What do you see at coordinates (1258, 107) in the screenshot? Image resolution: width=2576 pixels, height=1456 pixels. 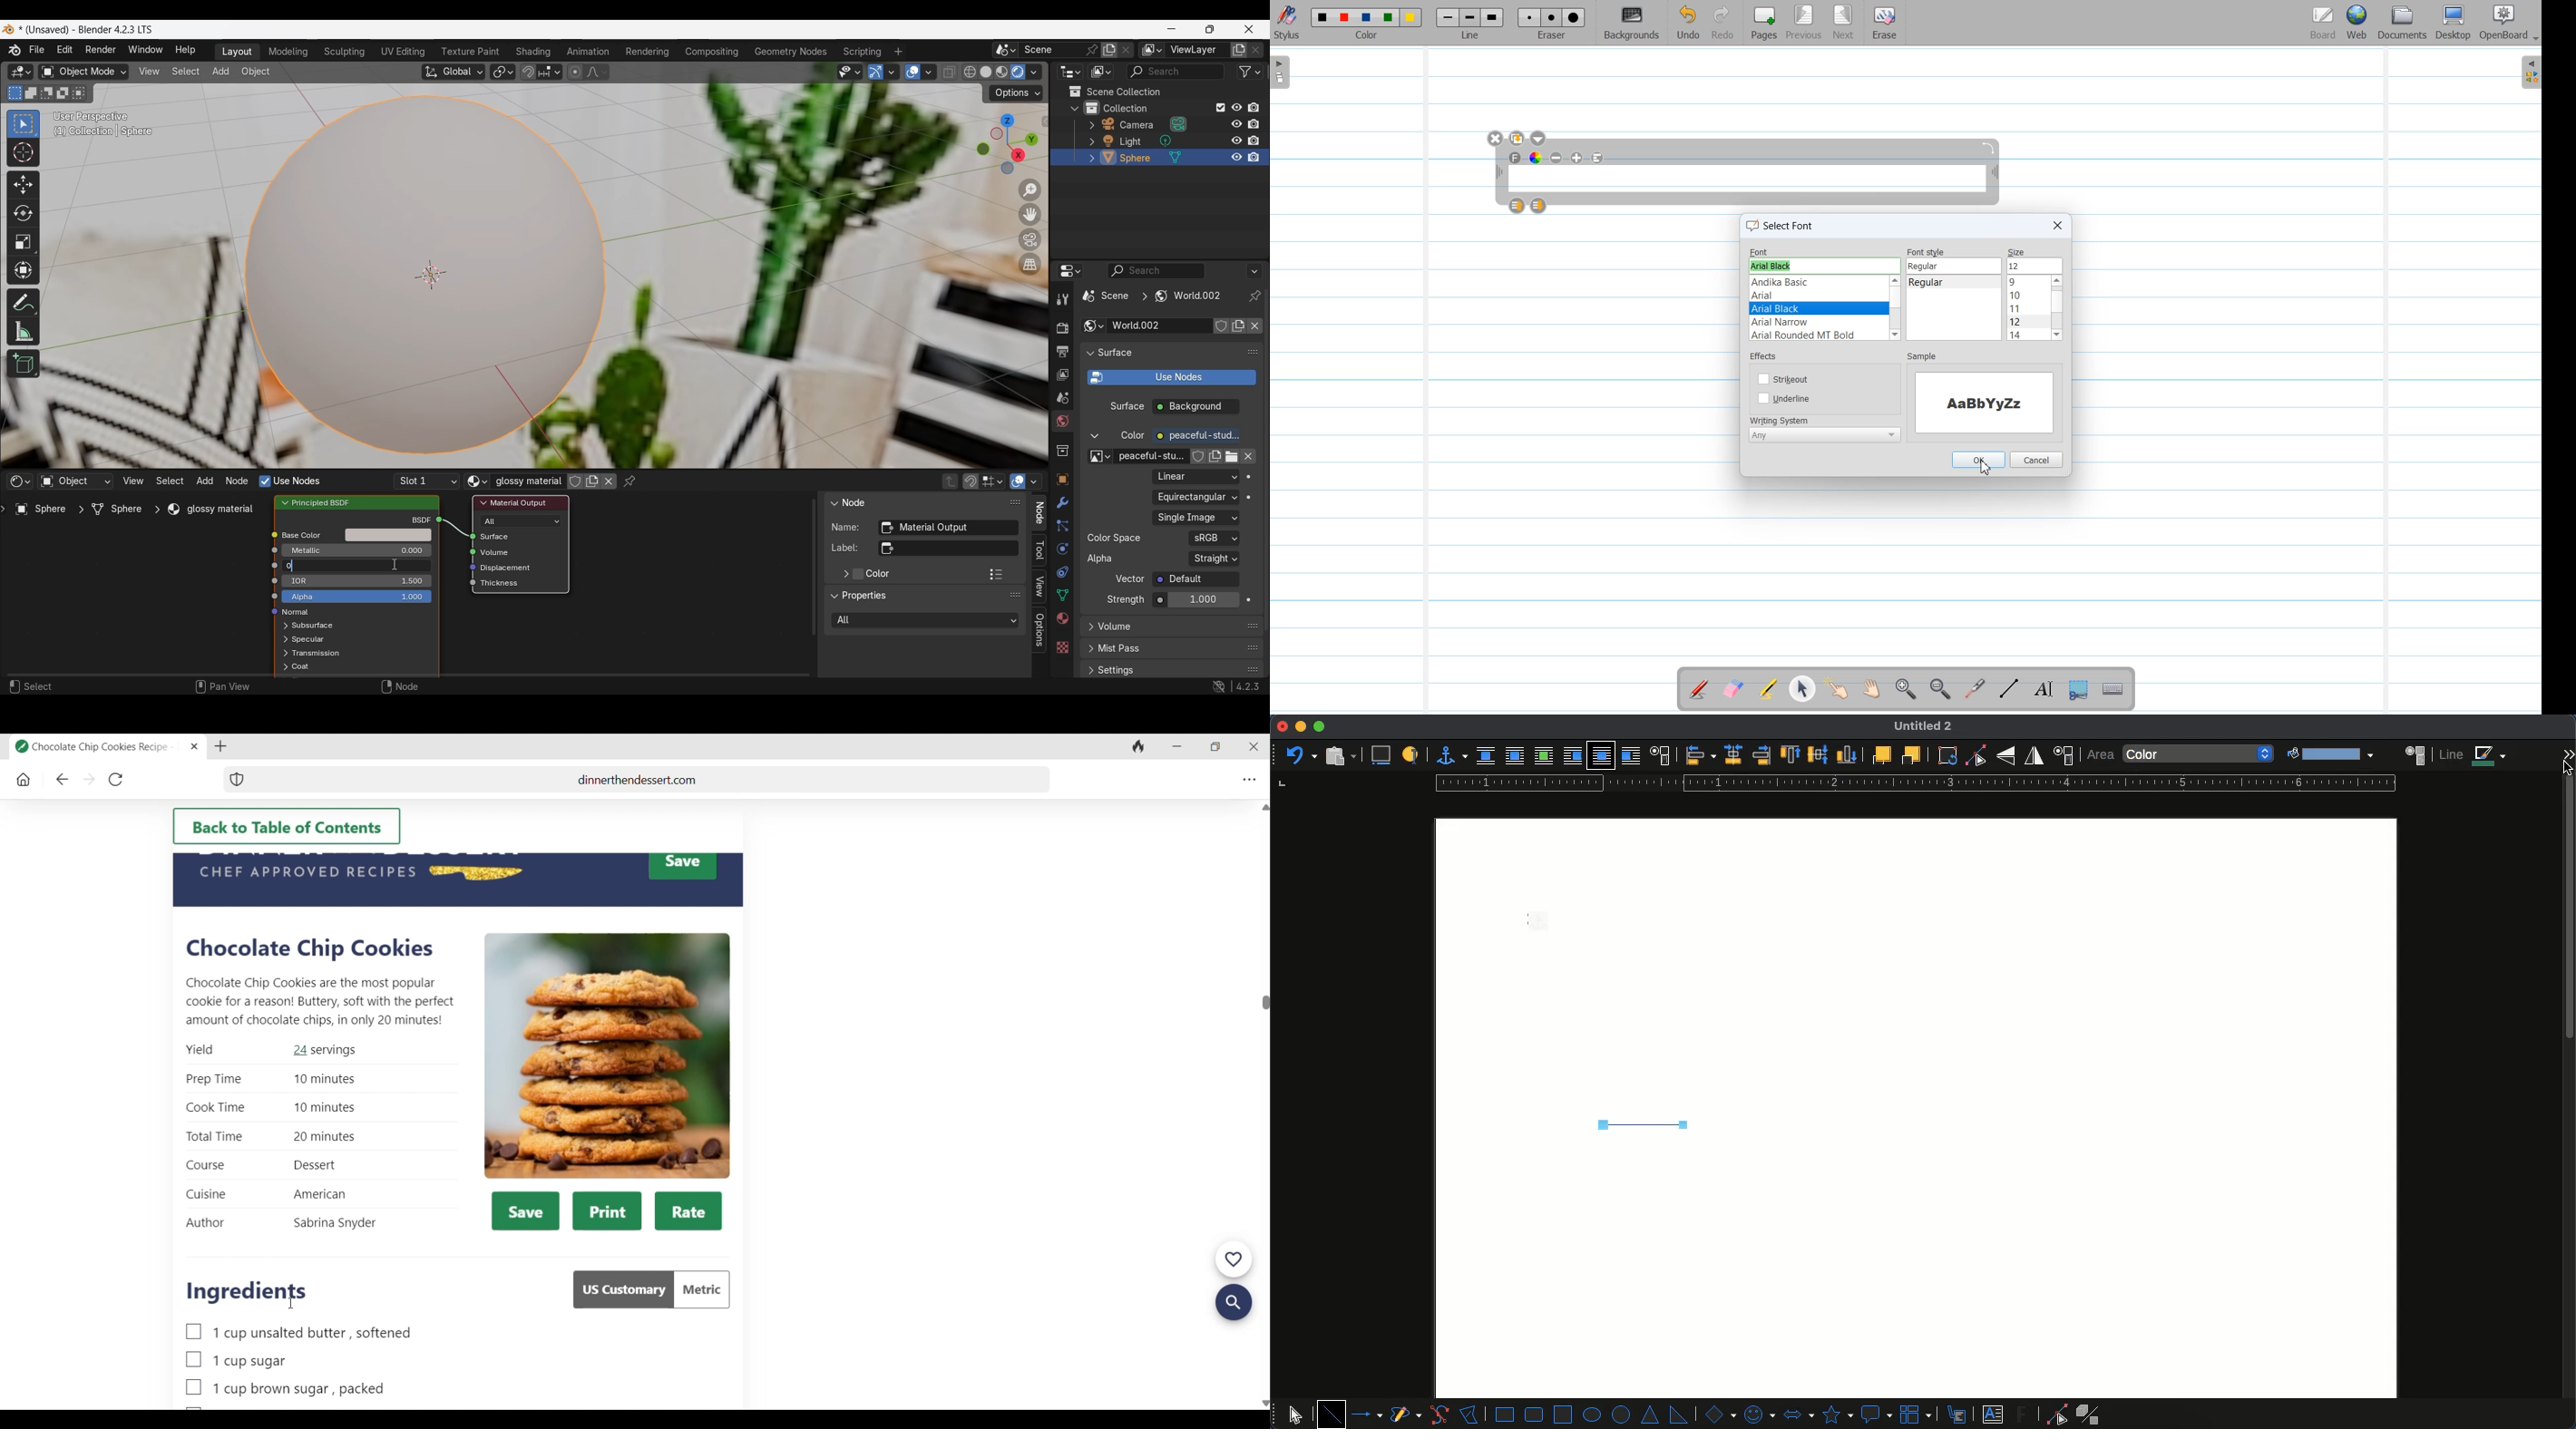 I see `Disable all respective renders` at bounding box center [1258, 107].